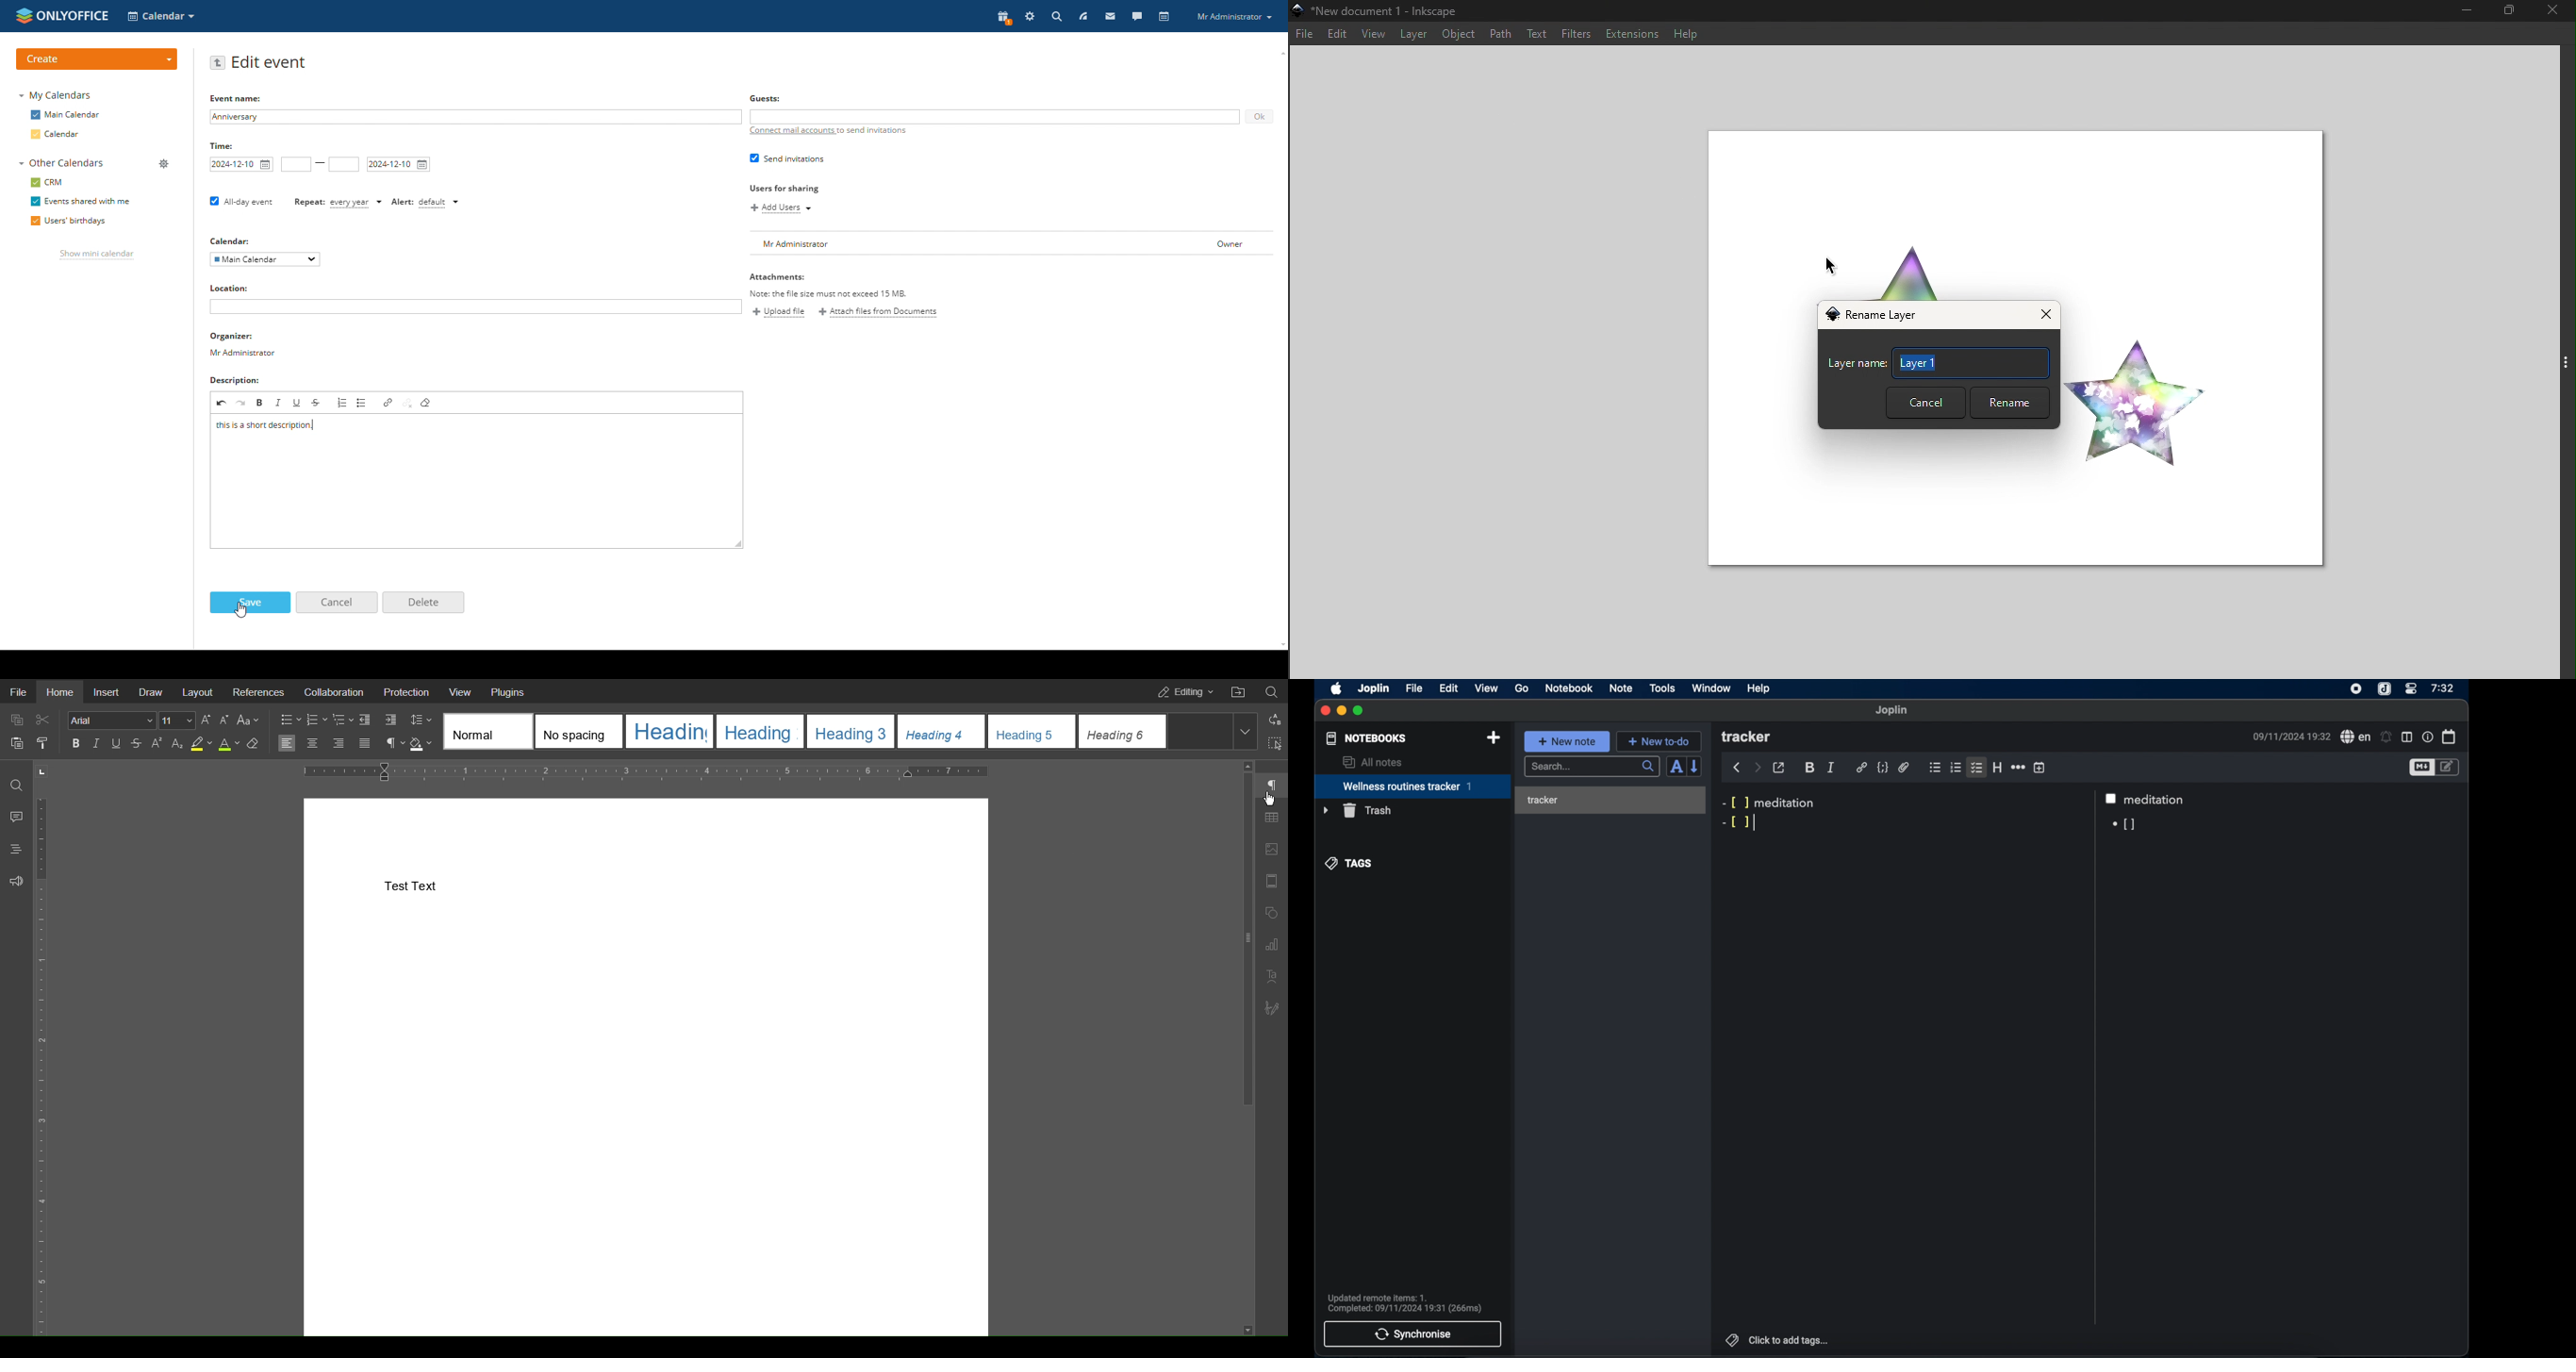 The width and height of the screenshot is (2576, 1372). I want to click on redo, so click(241, 402).